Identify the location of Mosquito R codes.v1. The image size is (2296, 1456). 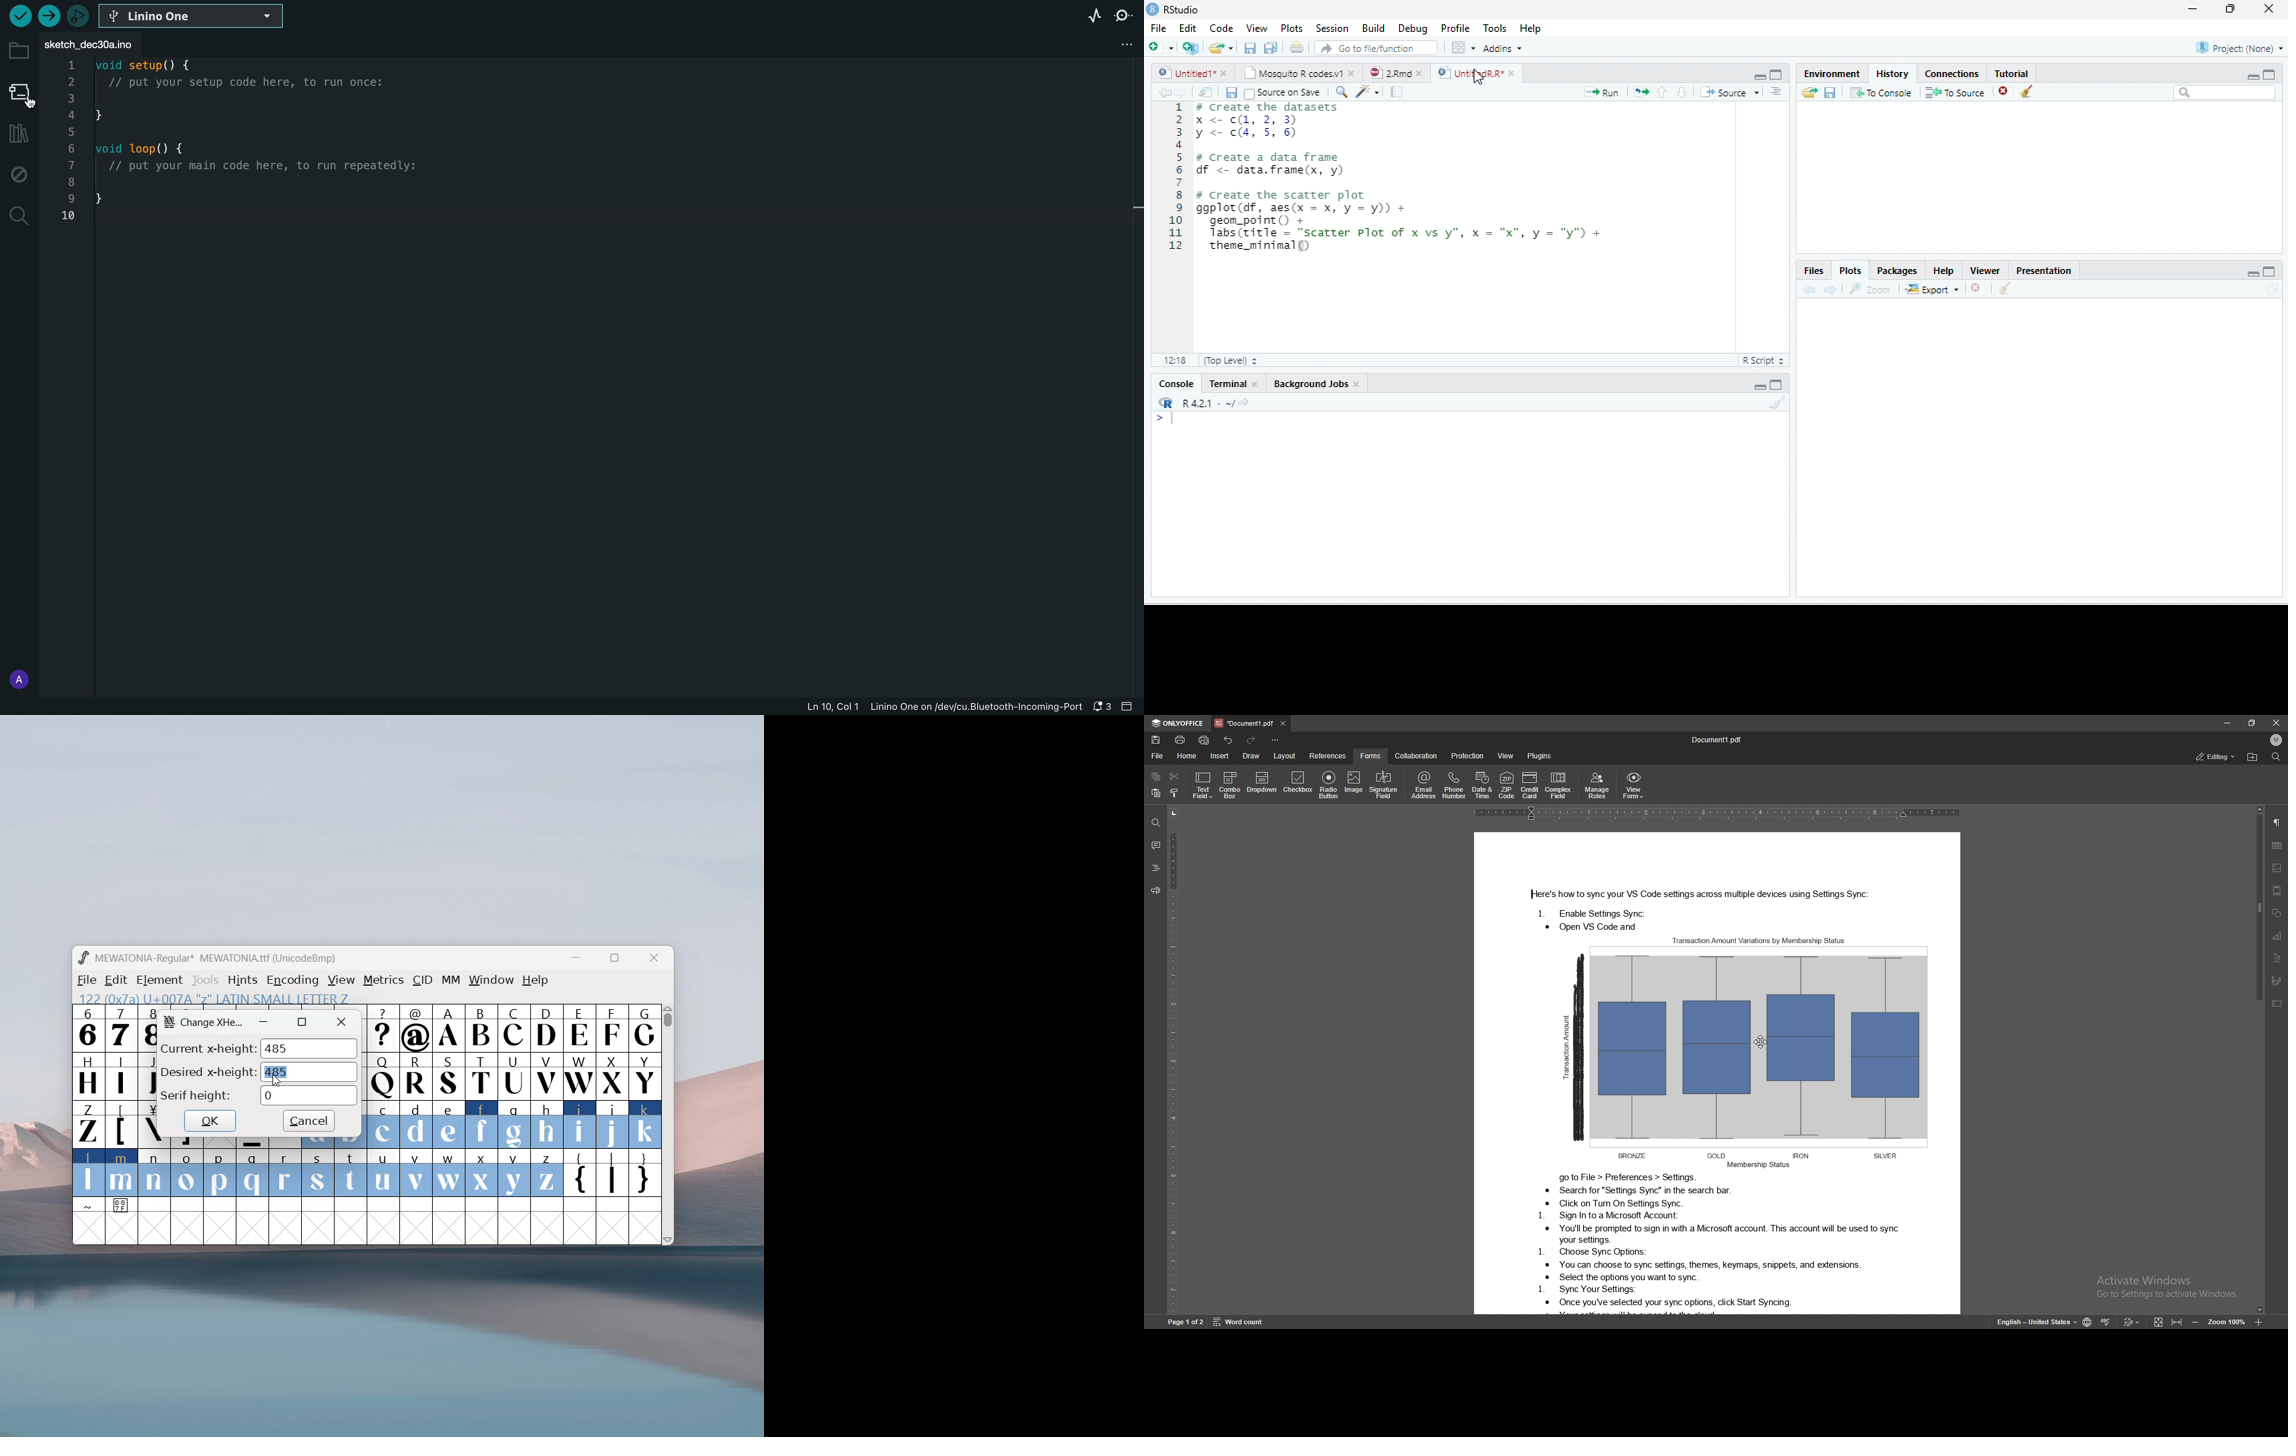
(1292, 73).